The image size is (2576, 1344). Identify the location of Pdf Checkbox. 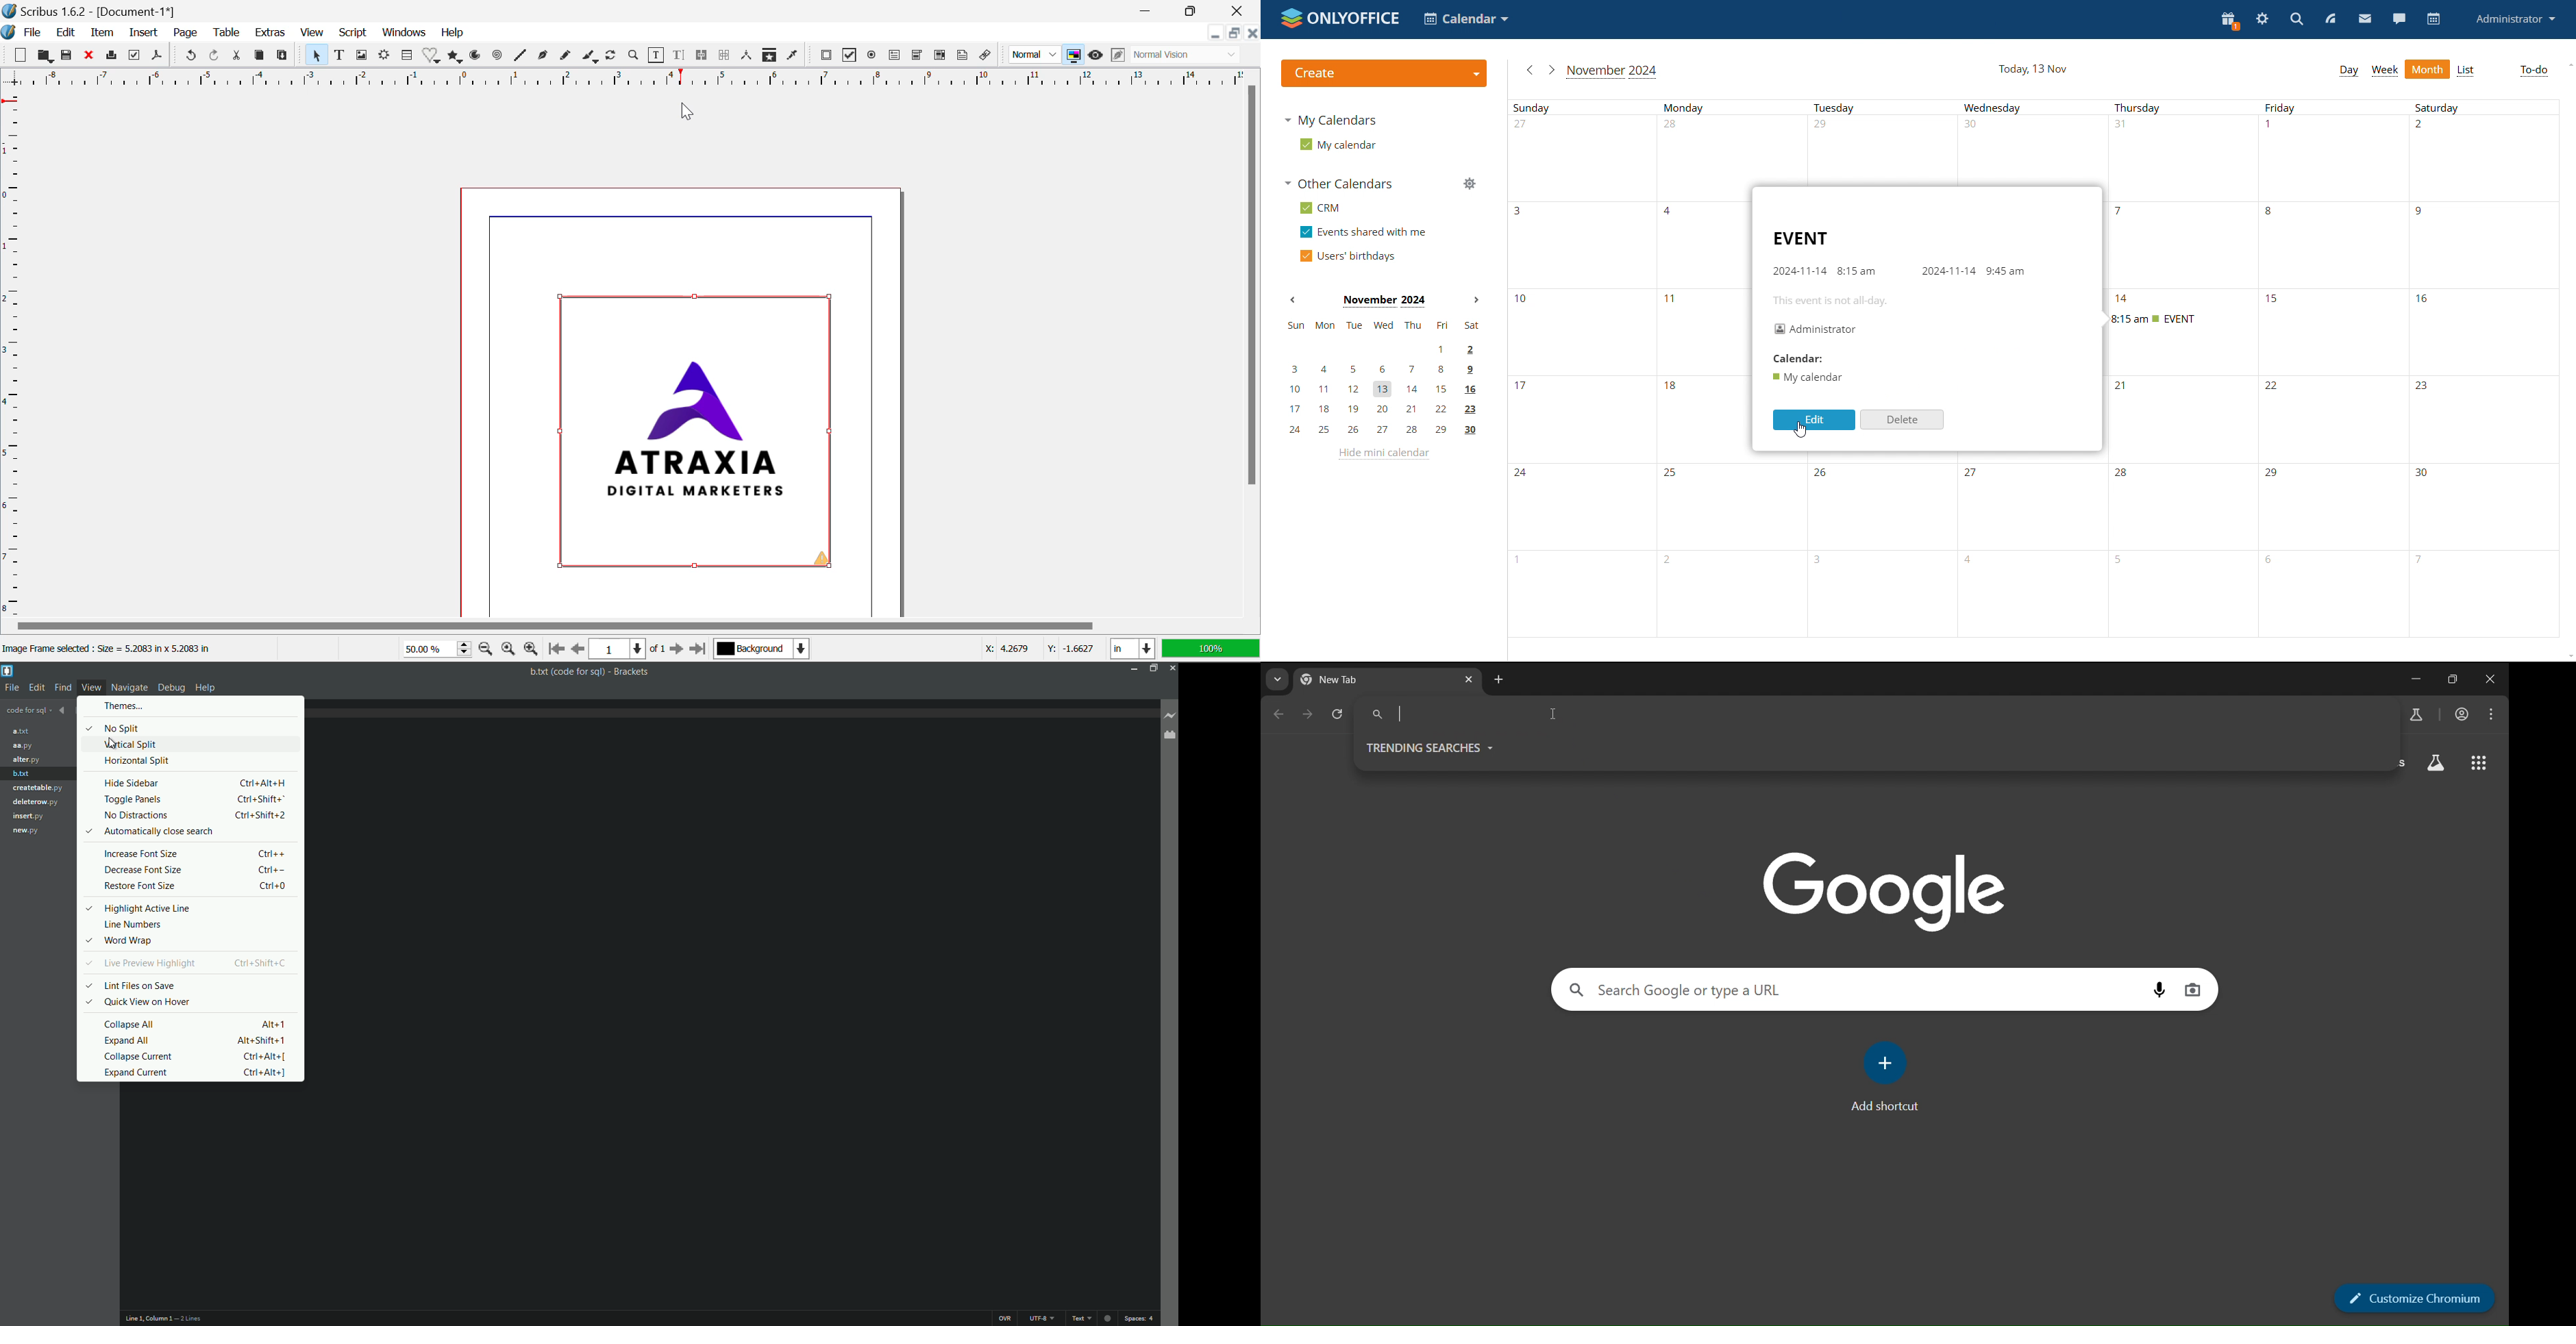
(847, 56).